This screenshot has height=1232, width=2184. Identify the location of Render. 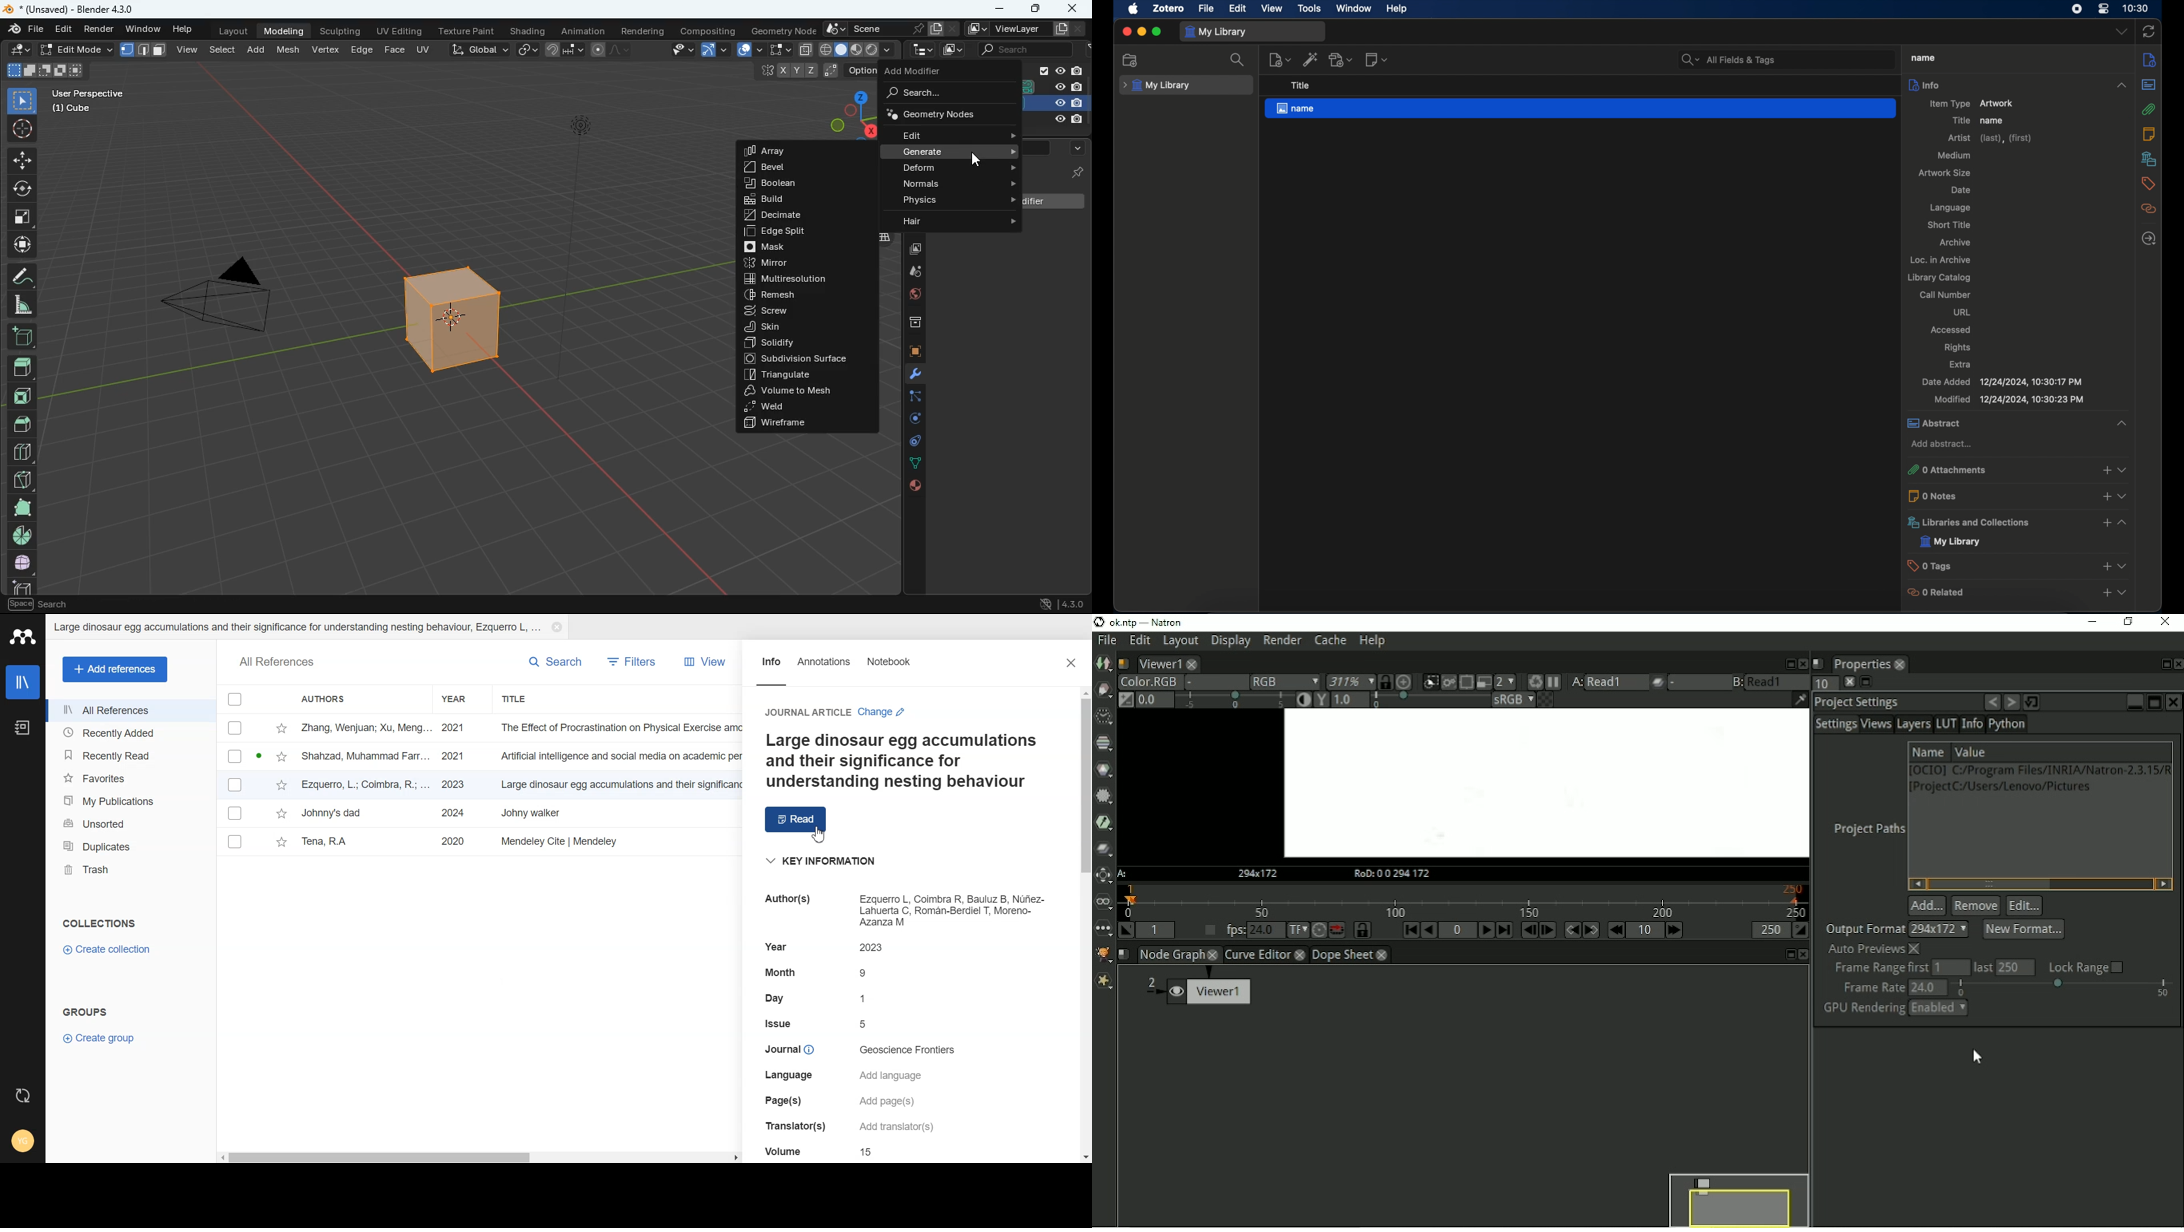
(1536, 682).